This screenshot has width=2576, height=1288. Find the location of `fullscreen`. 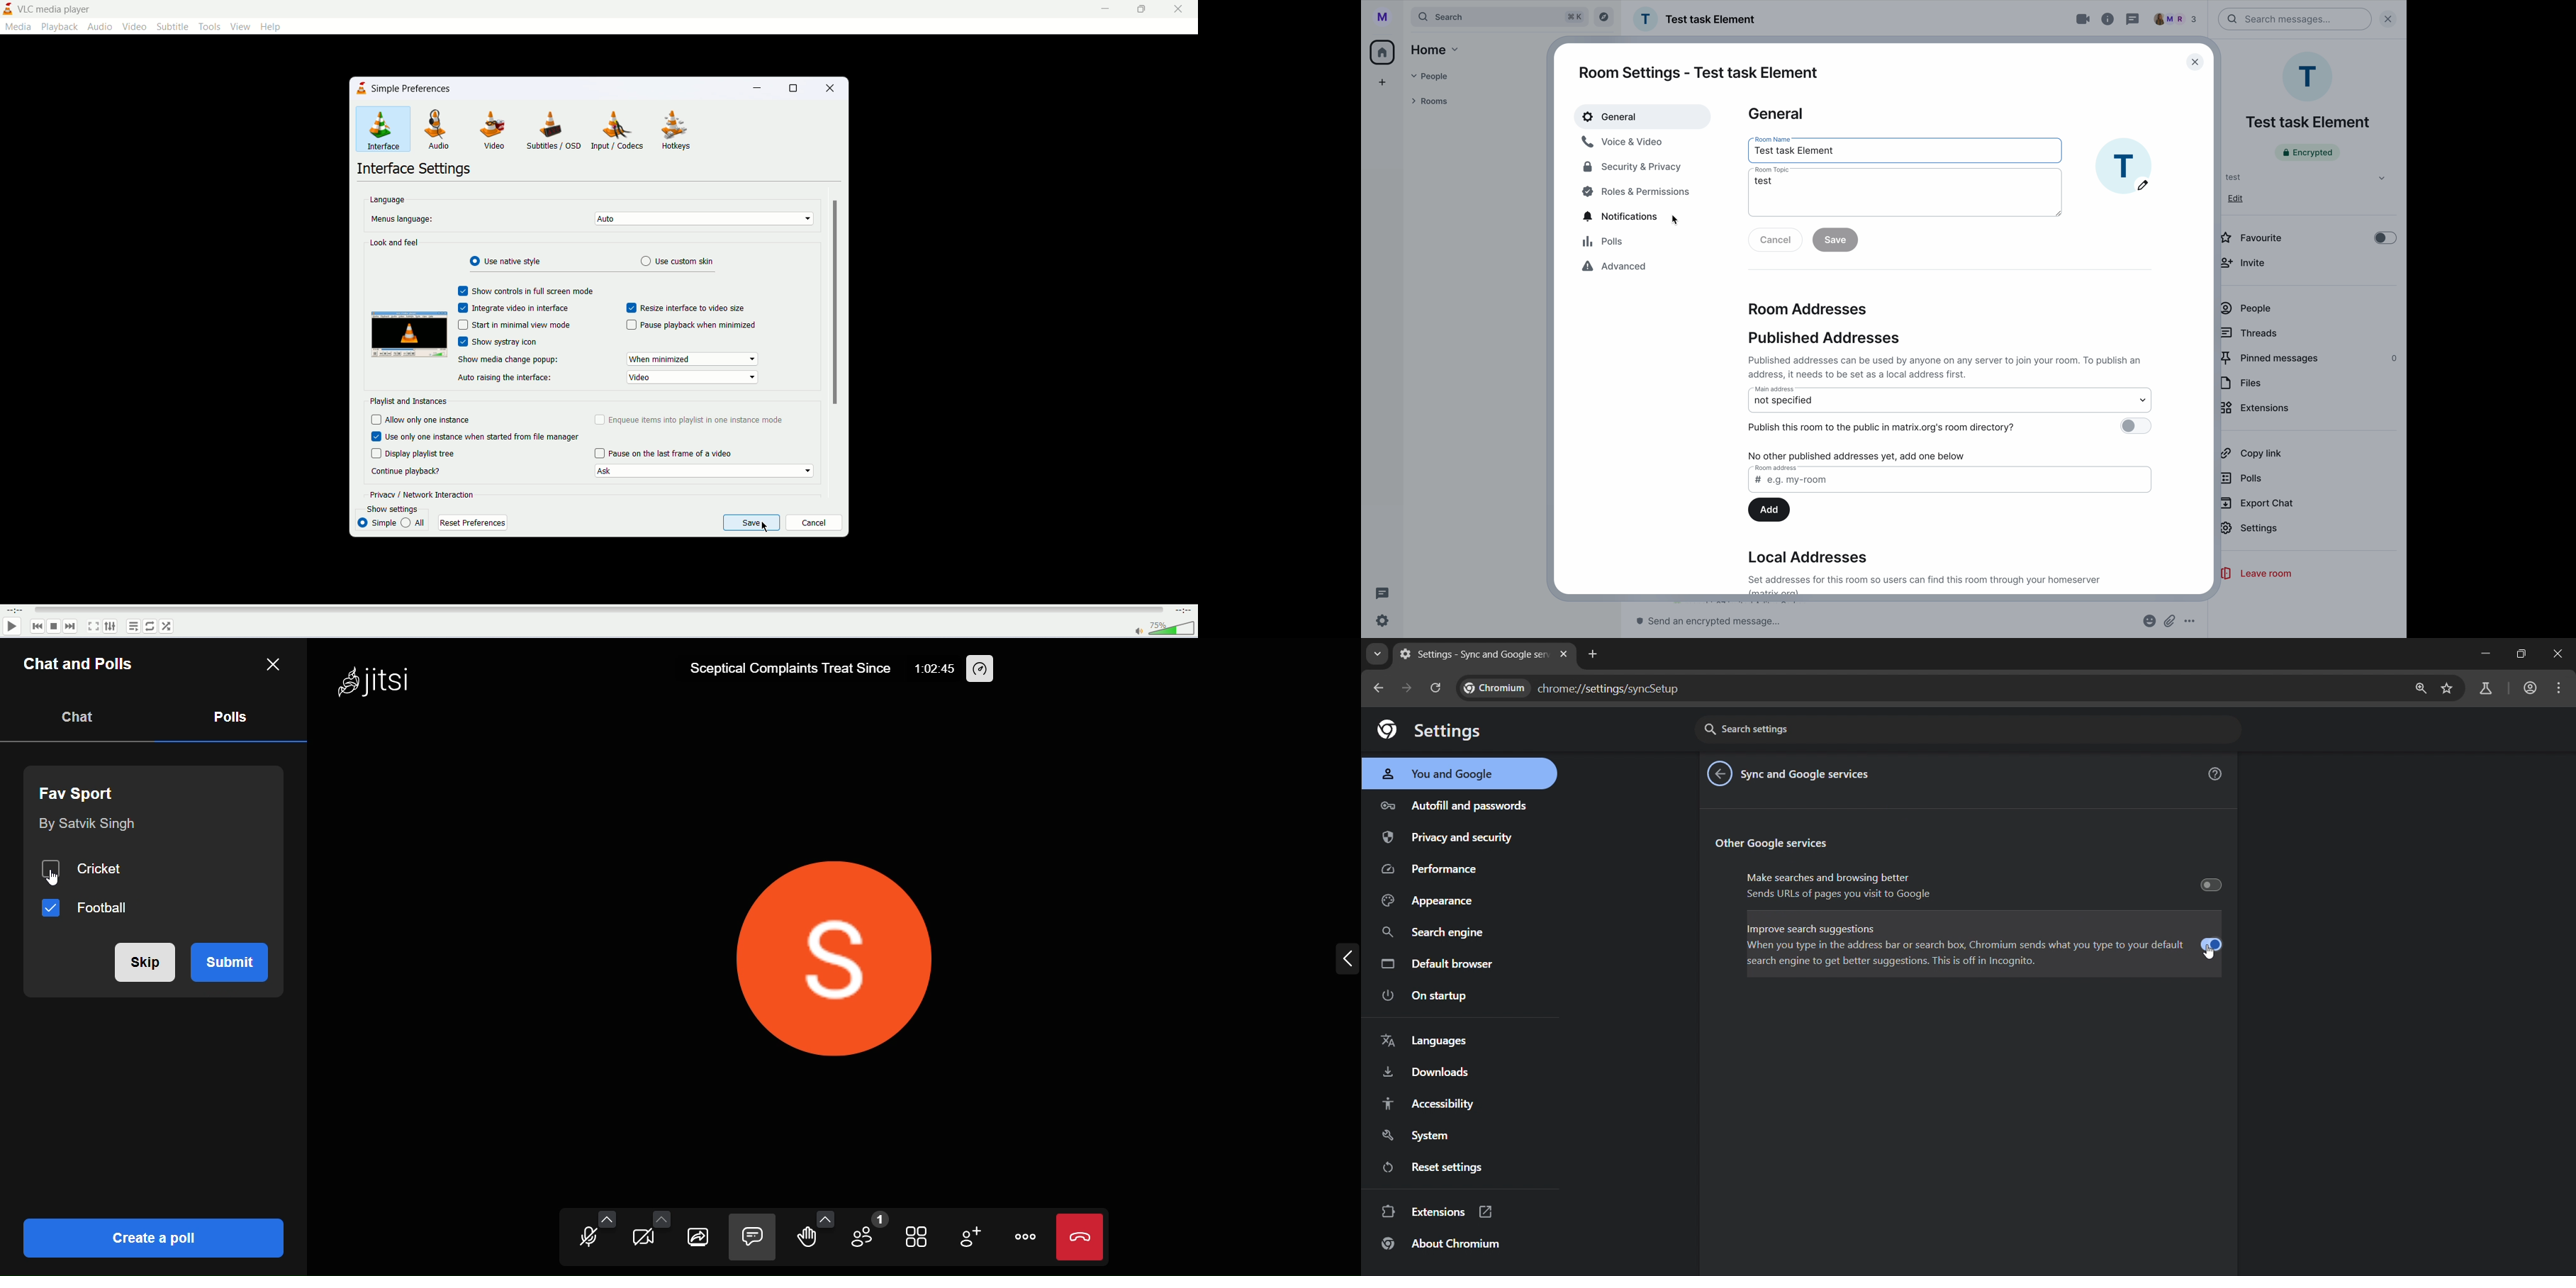

fullscreen is located at coordinates (93, 626).